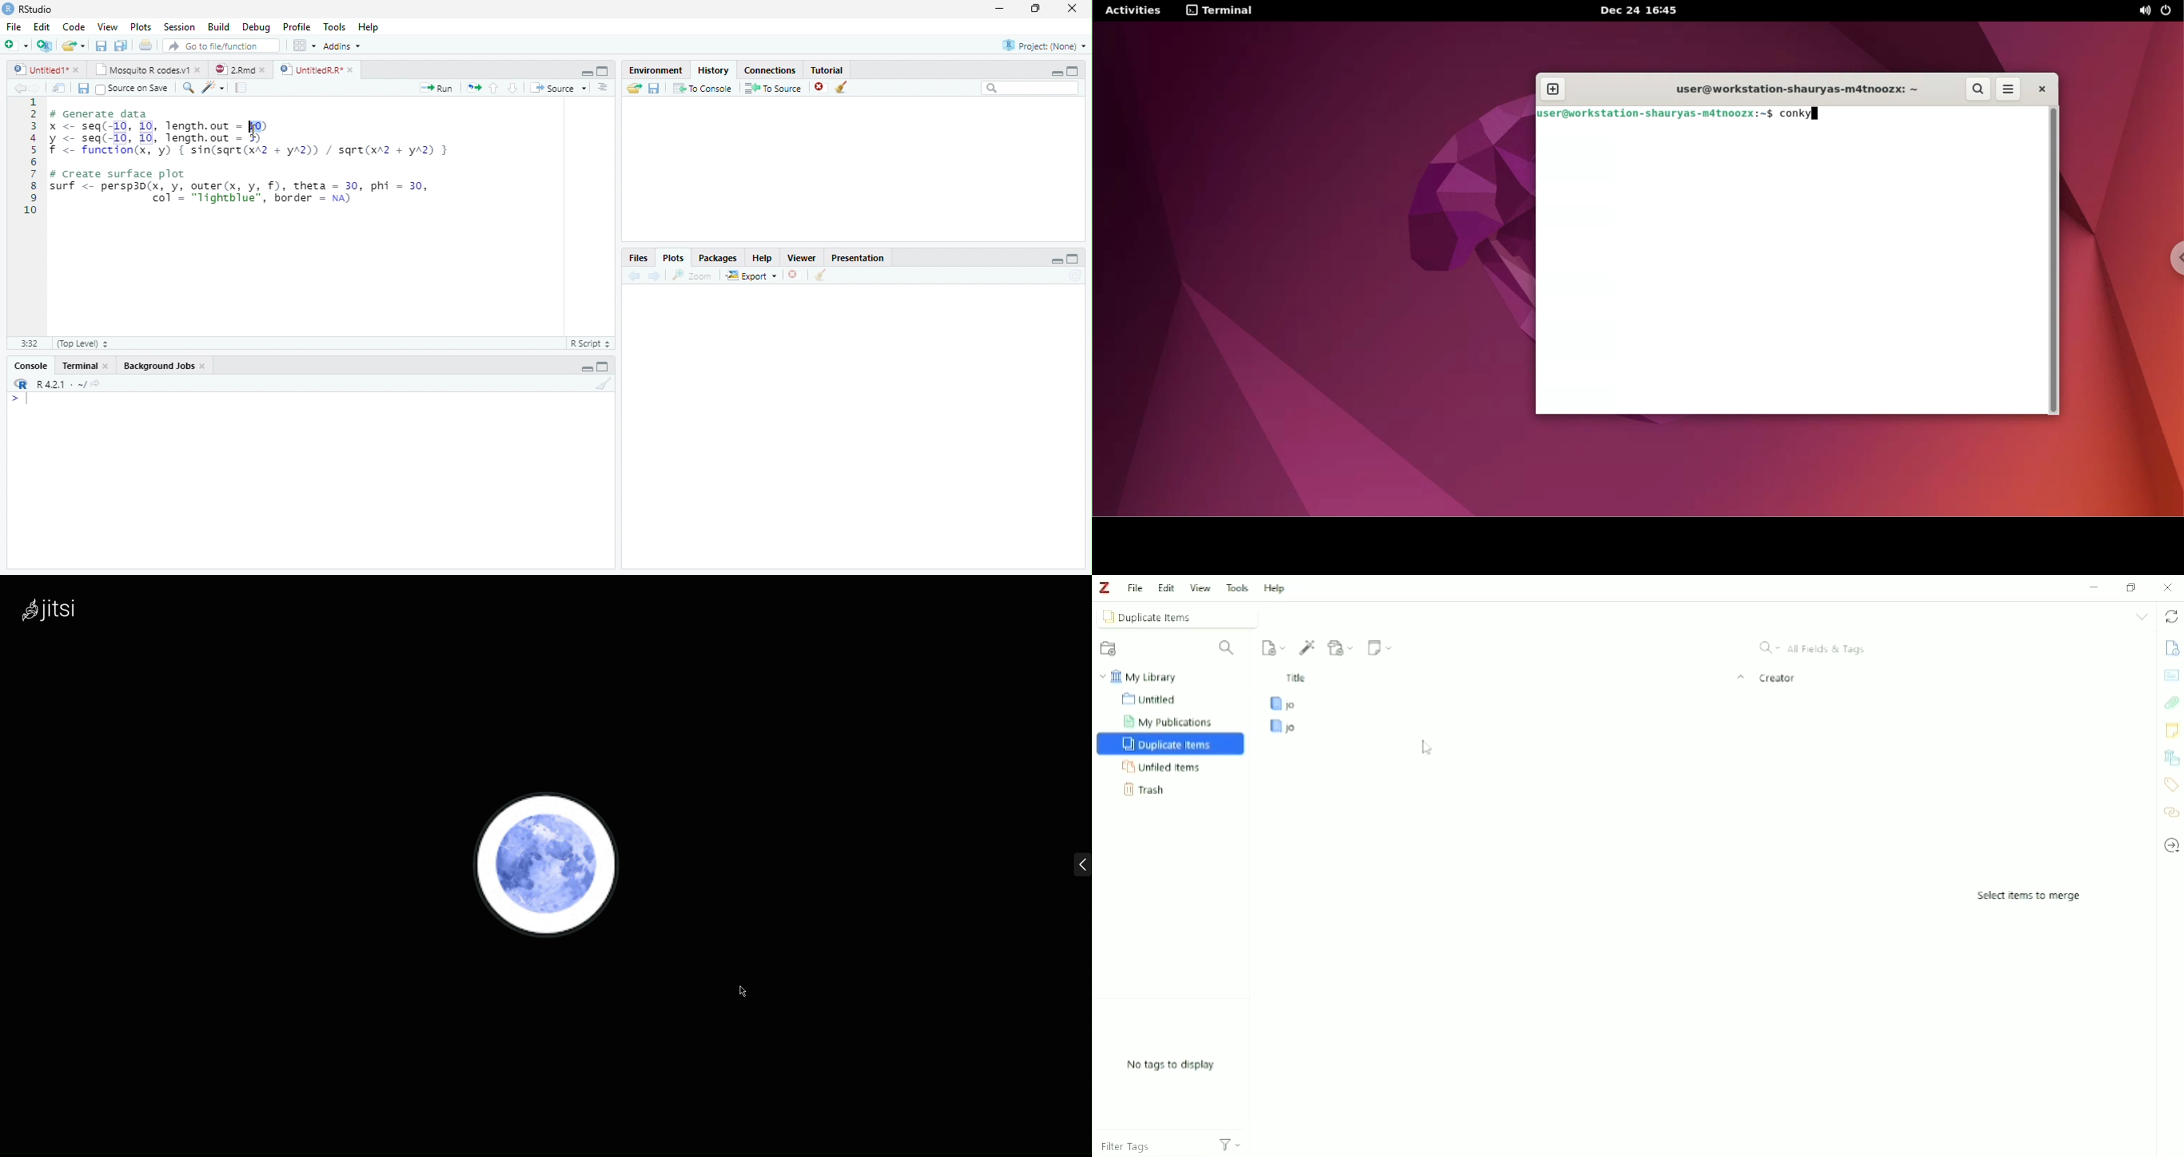 This screenshot has height=1176, width=2184. Describe the element at coordinates (1308, 648) in the screenshot. I see `Add Item (s) by Identifier` at that location.